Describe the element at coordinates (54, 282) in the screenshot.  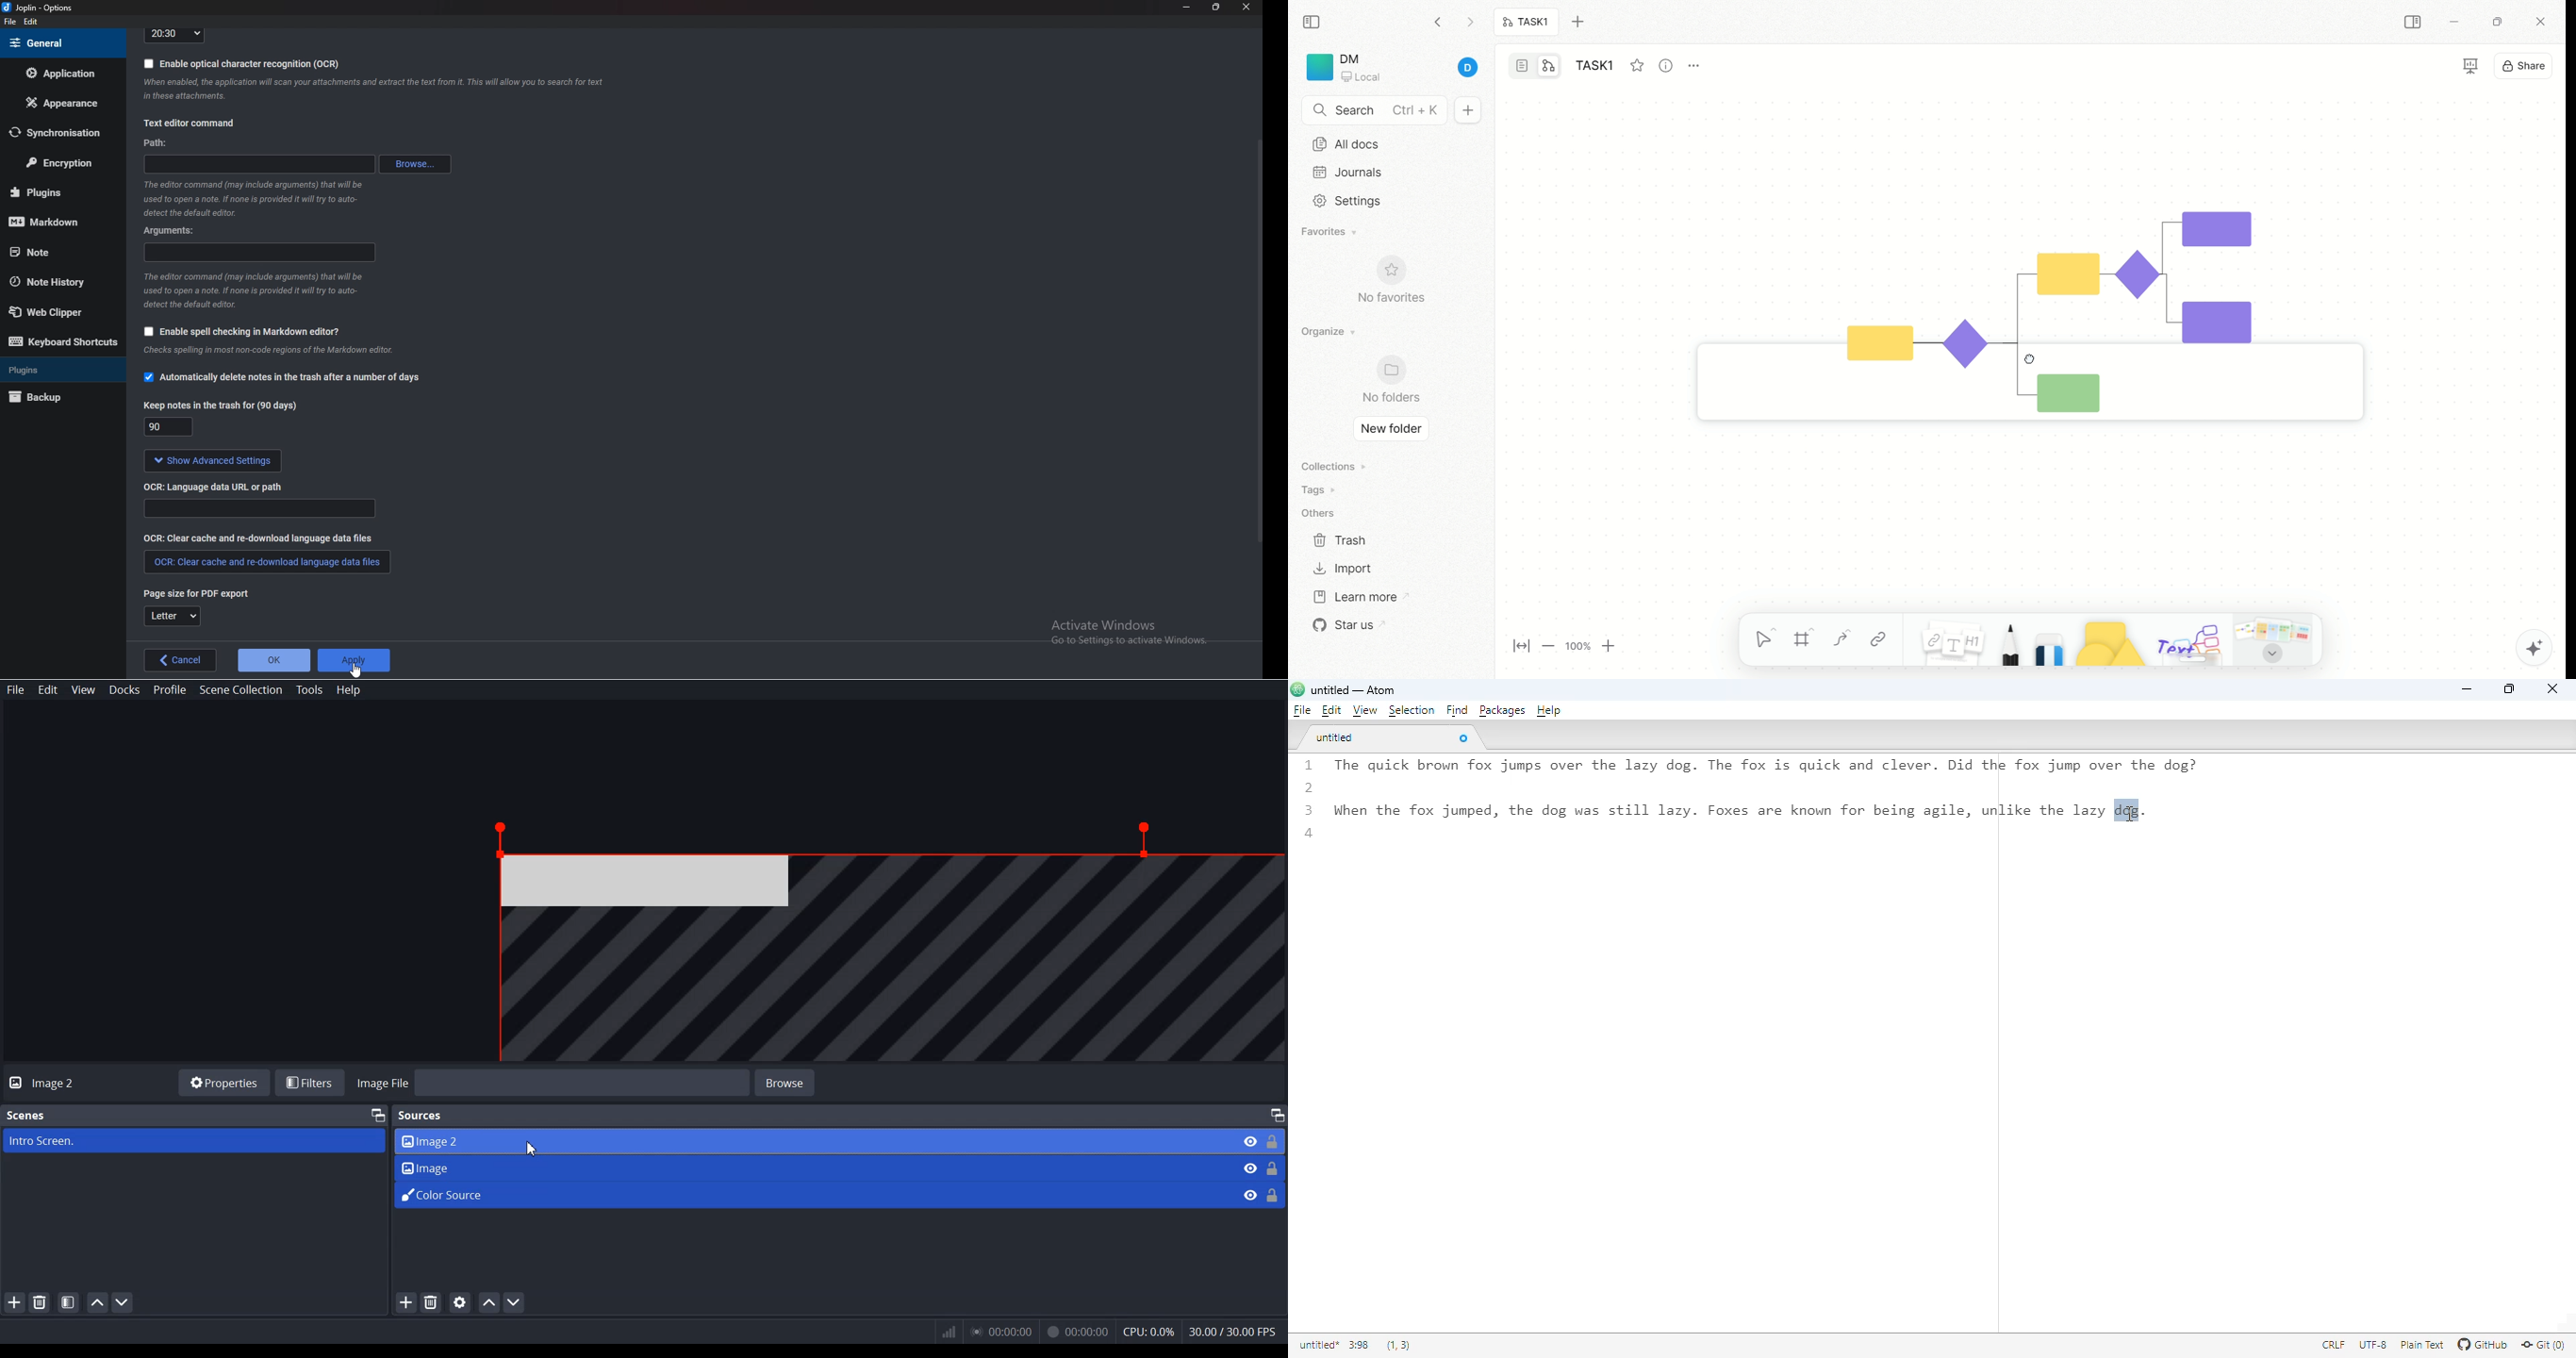
I see `Note history` at that location.